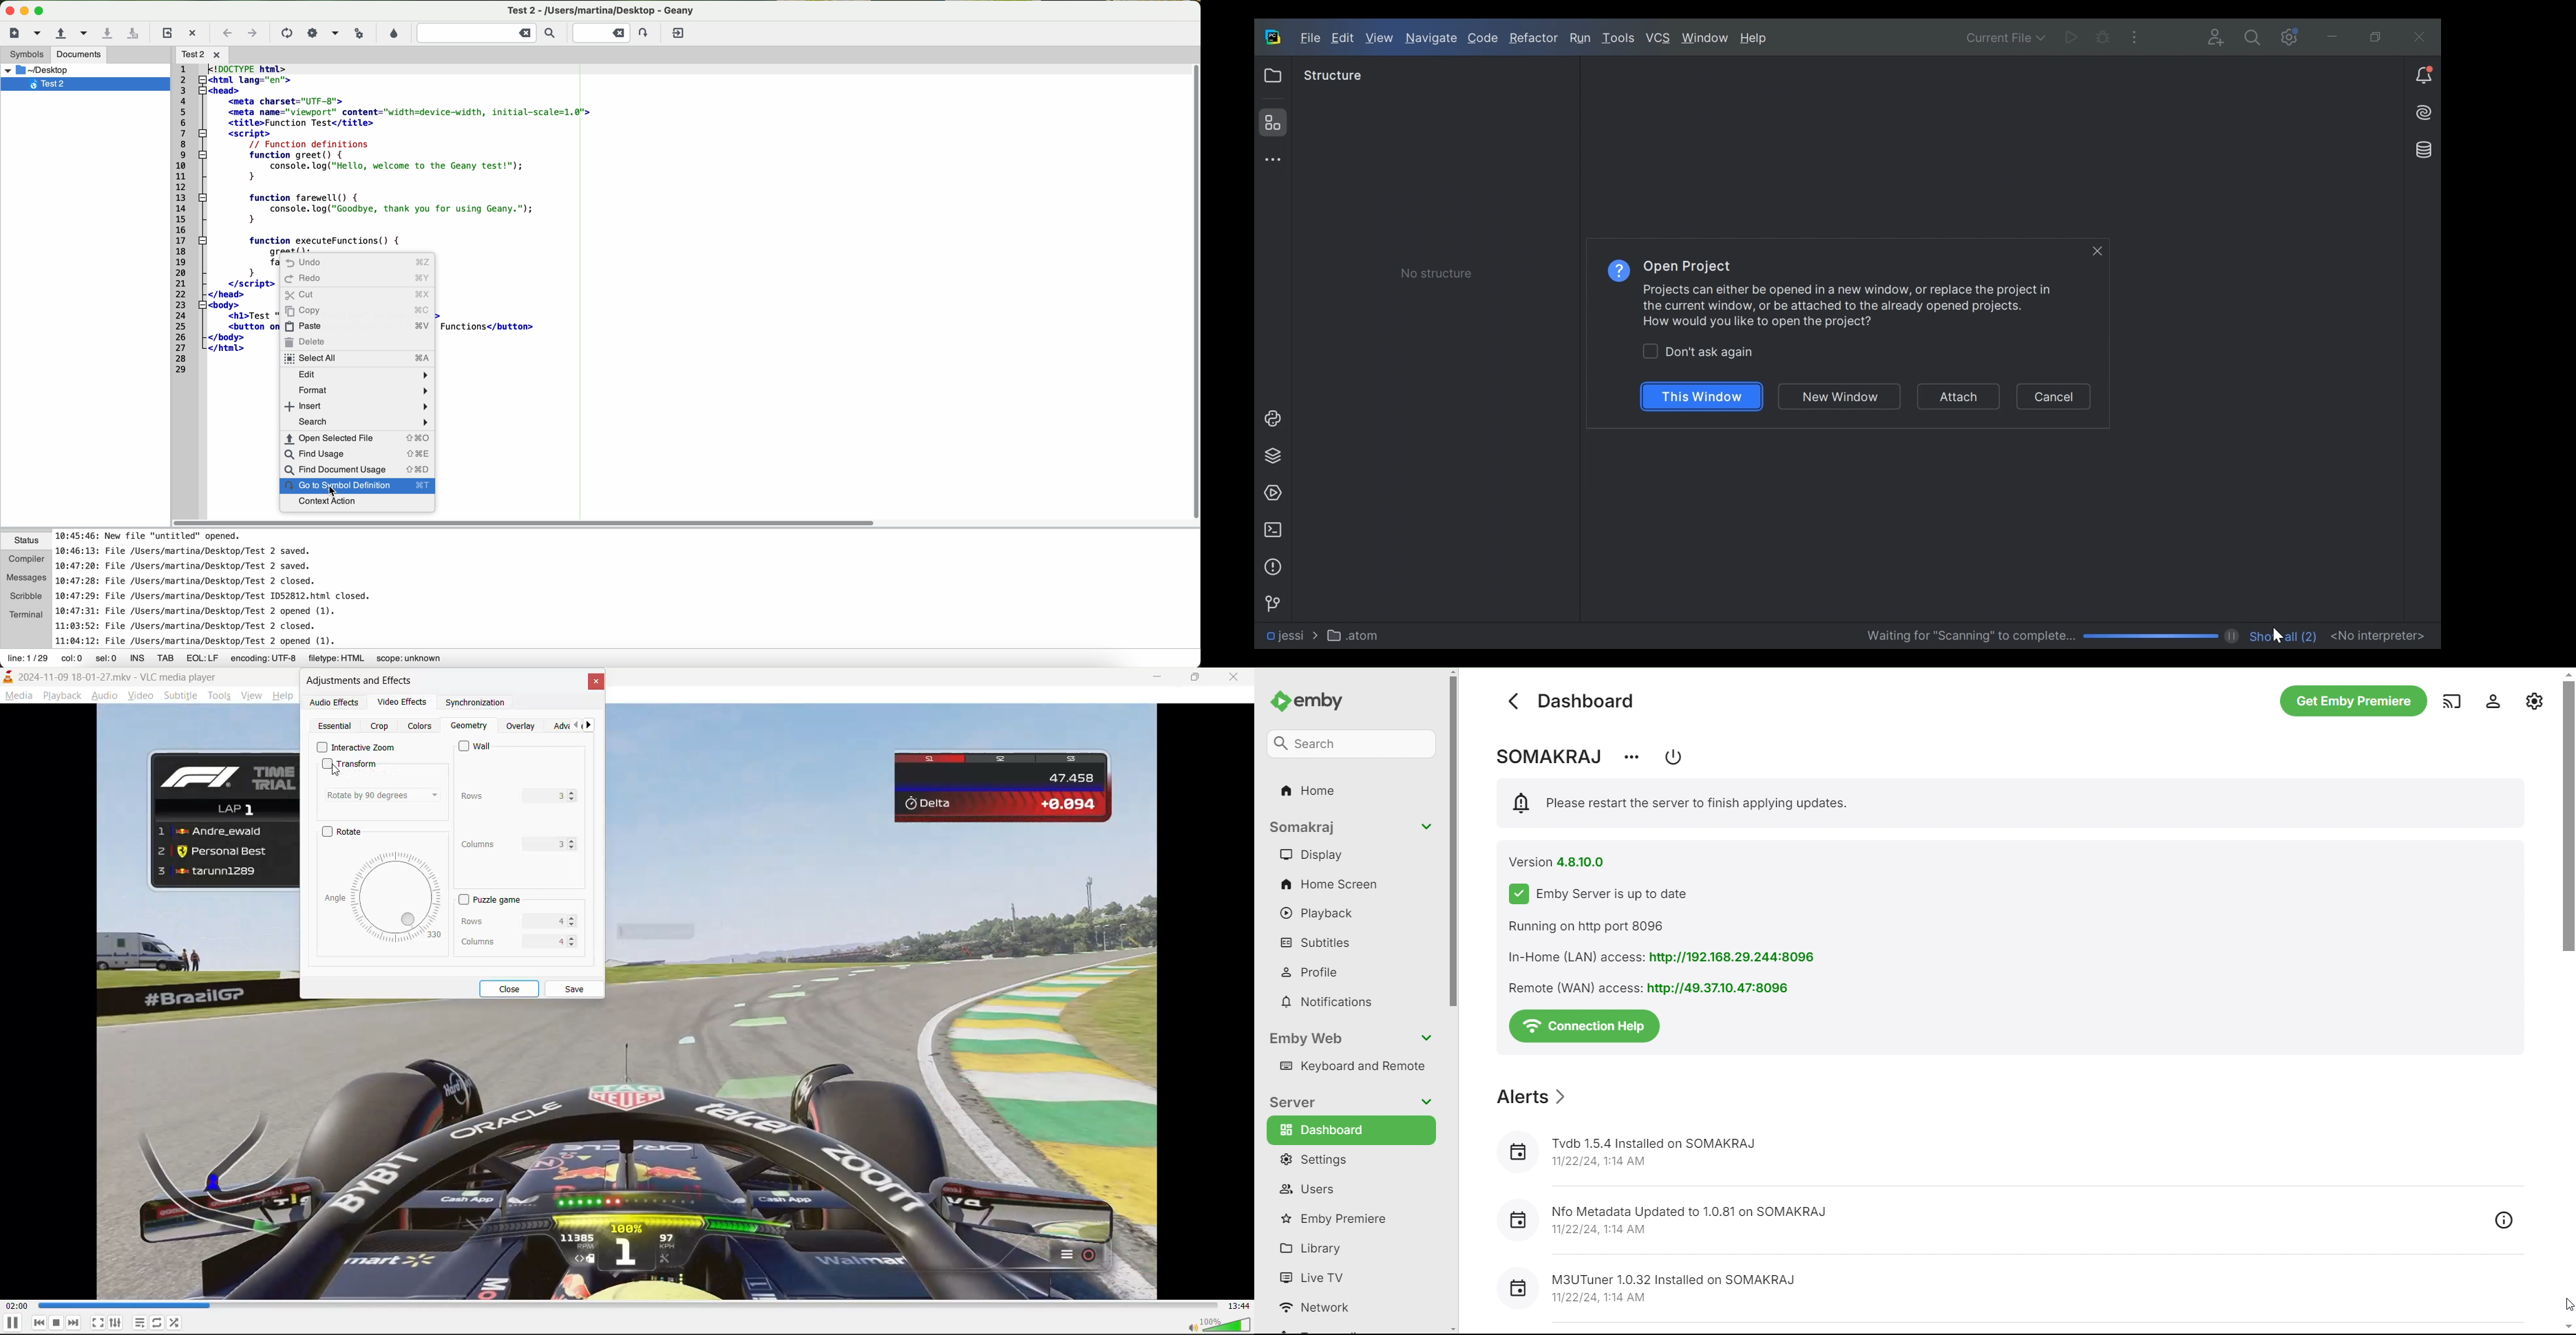 The height and width of the screenshot is (1344, 2576). I want to click on Structure, so click(1270, 122).